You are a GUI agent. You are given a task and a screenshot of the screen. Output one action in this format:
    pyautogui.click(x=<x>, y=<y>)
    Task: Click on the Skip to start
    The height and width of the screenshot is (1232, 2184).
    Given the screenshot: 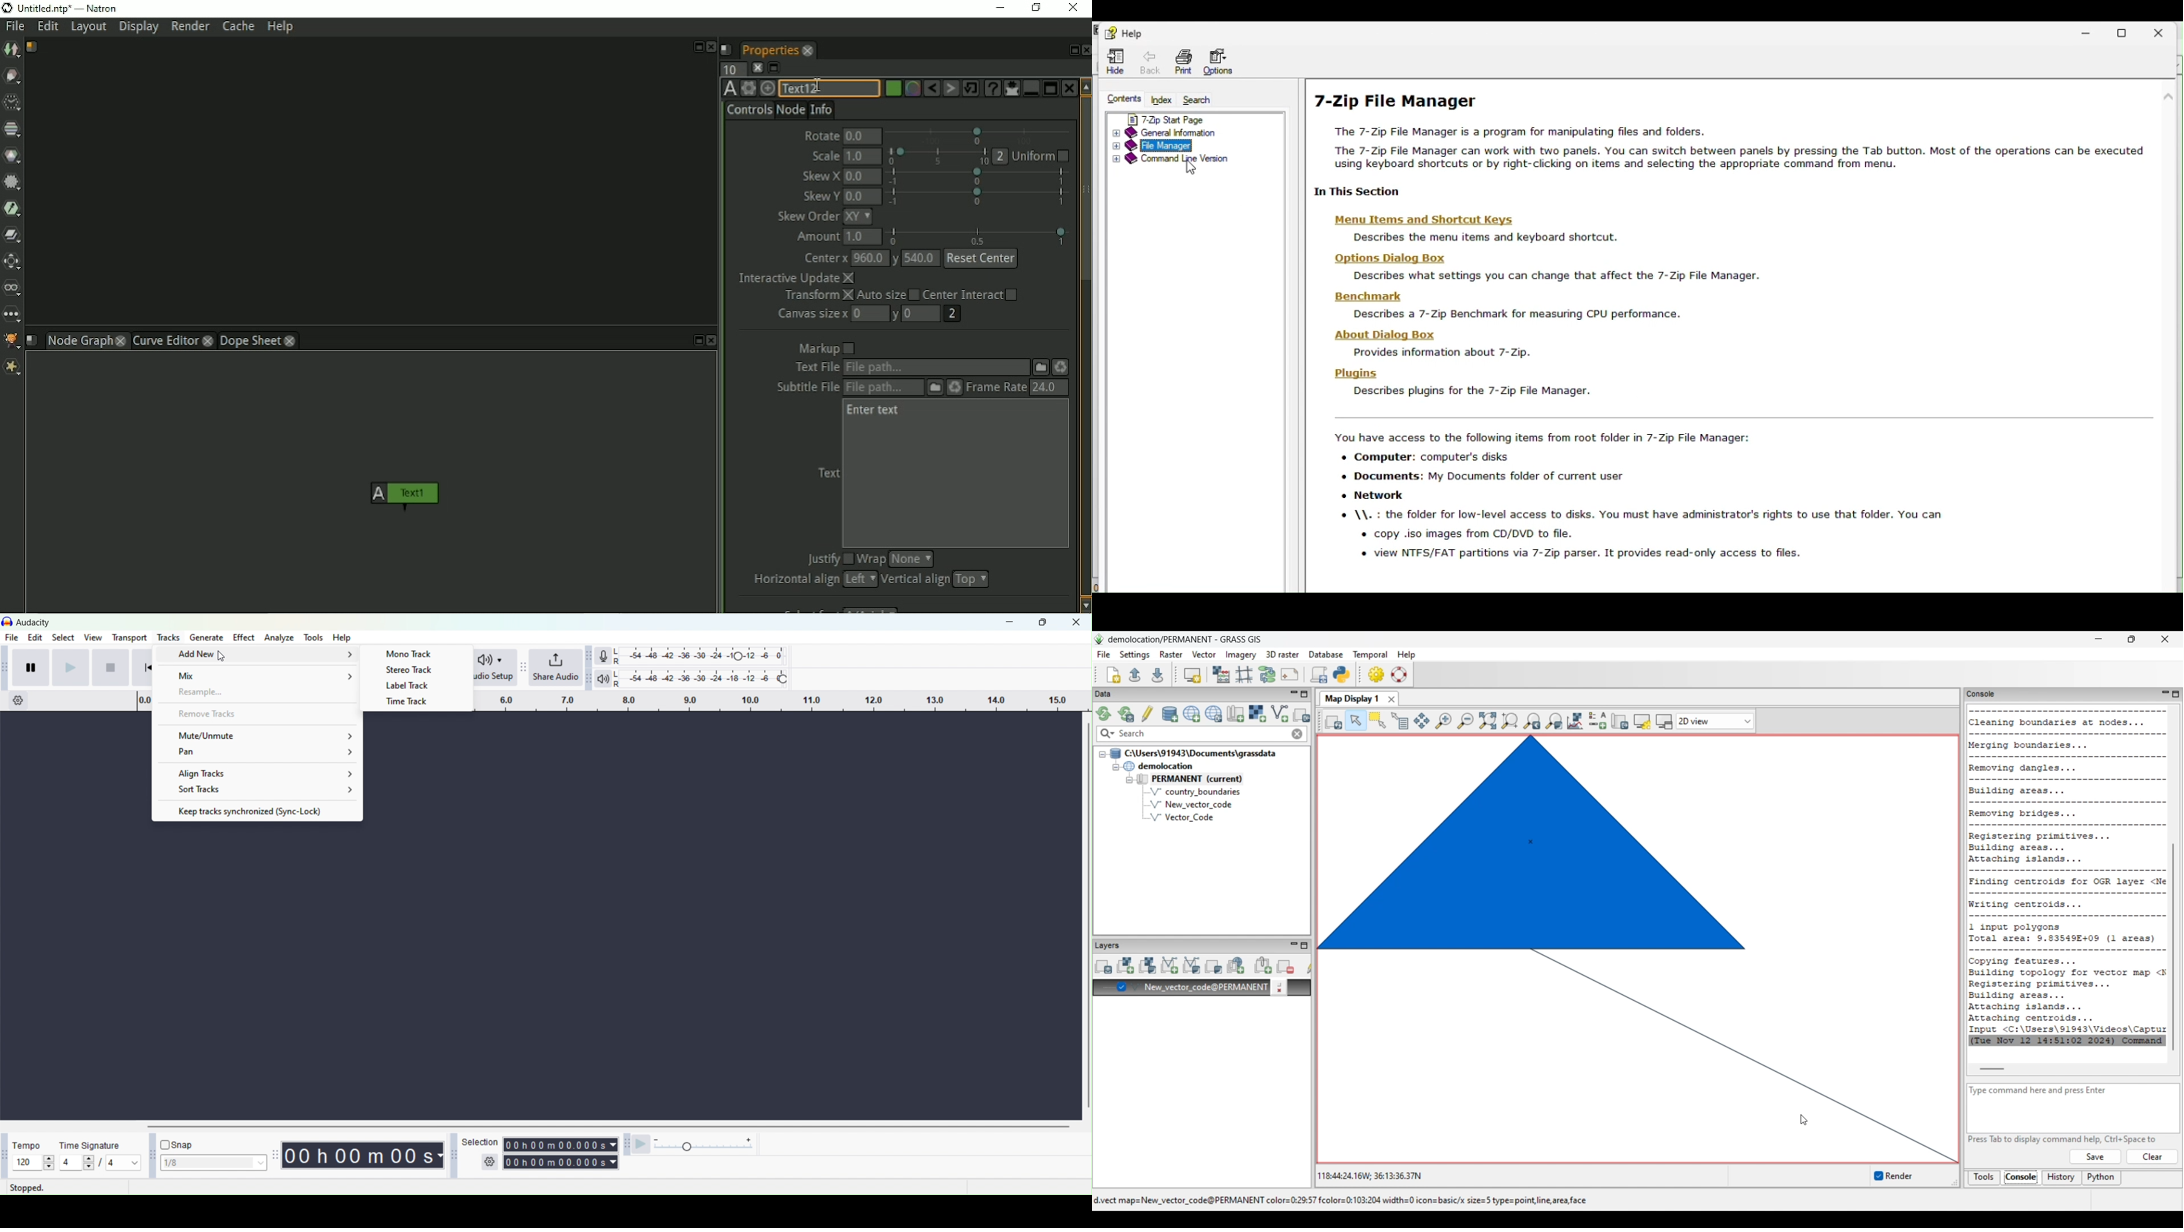 What is the action you would take?
    pyautogui.click(x=111, y=668)
    